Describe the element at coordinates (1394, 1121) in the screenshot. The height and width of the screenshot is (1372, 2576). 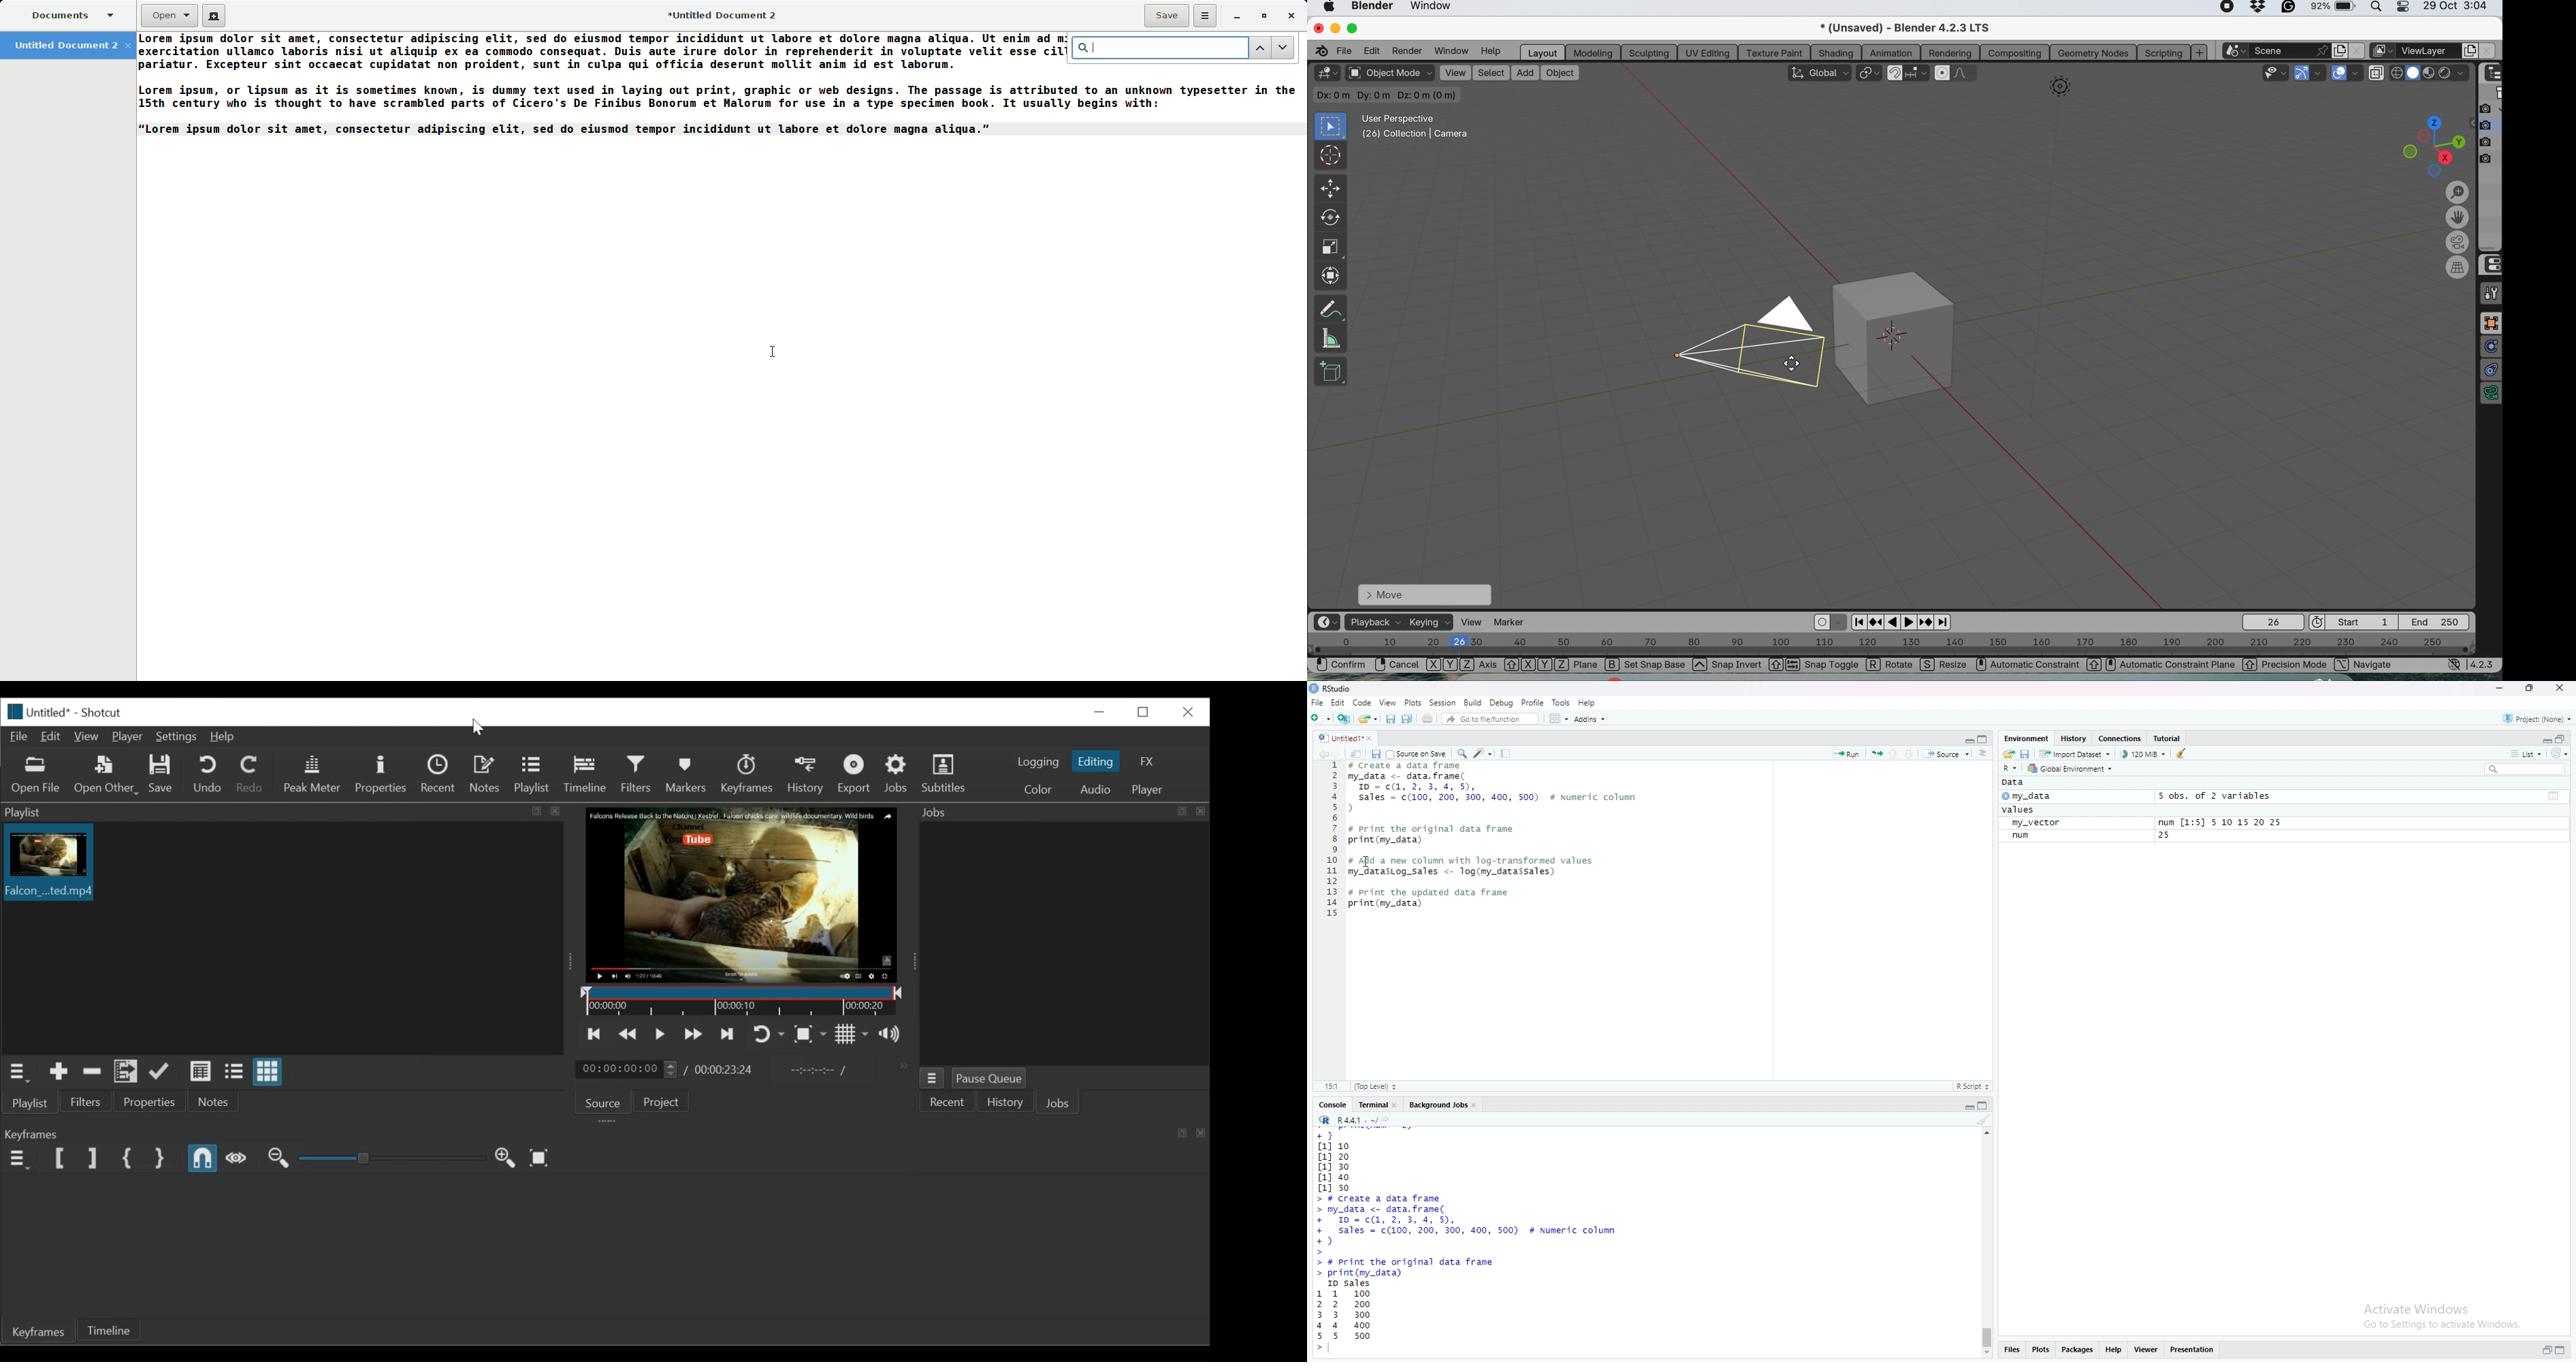
I see `view the current working directory` at that location.